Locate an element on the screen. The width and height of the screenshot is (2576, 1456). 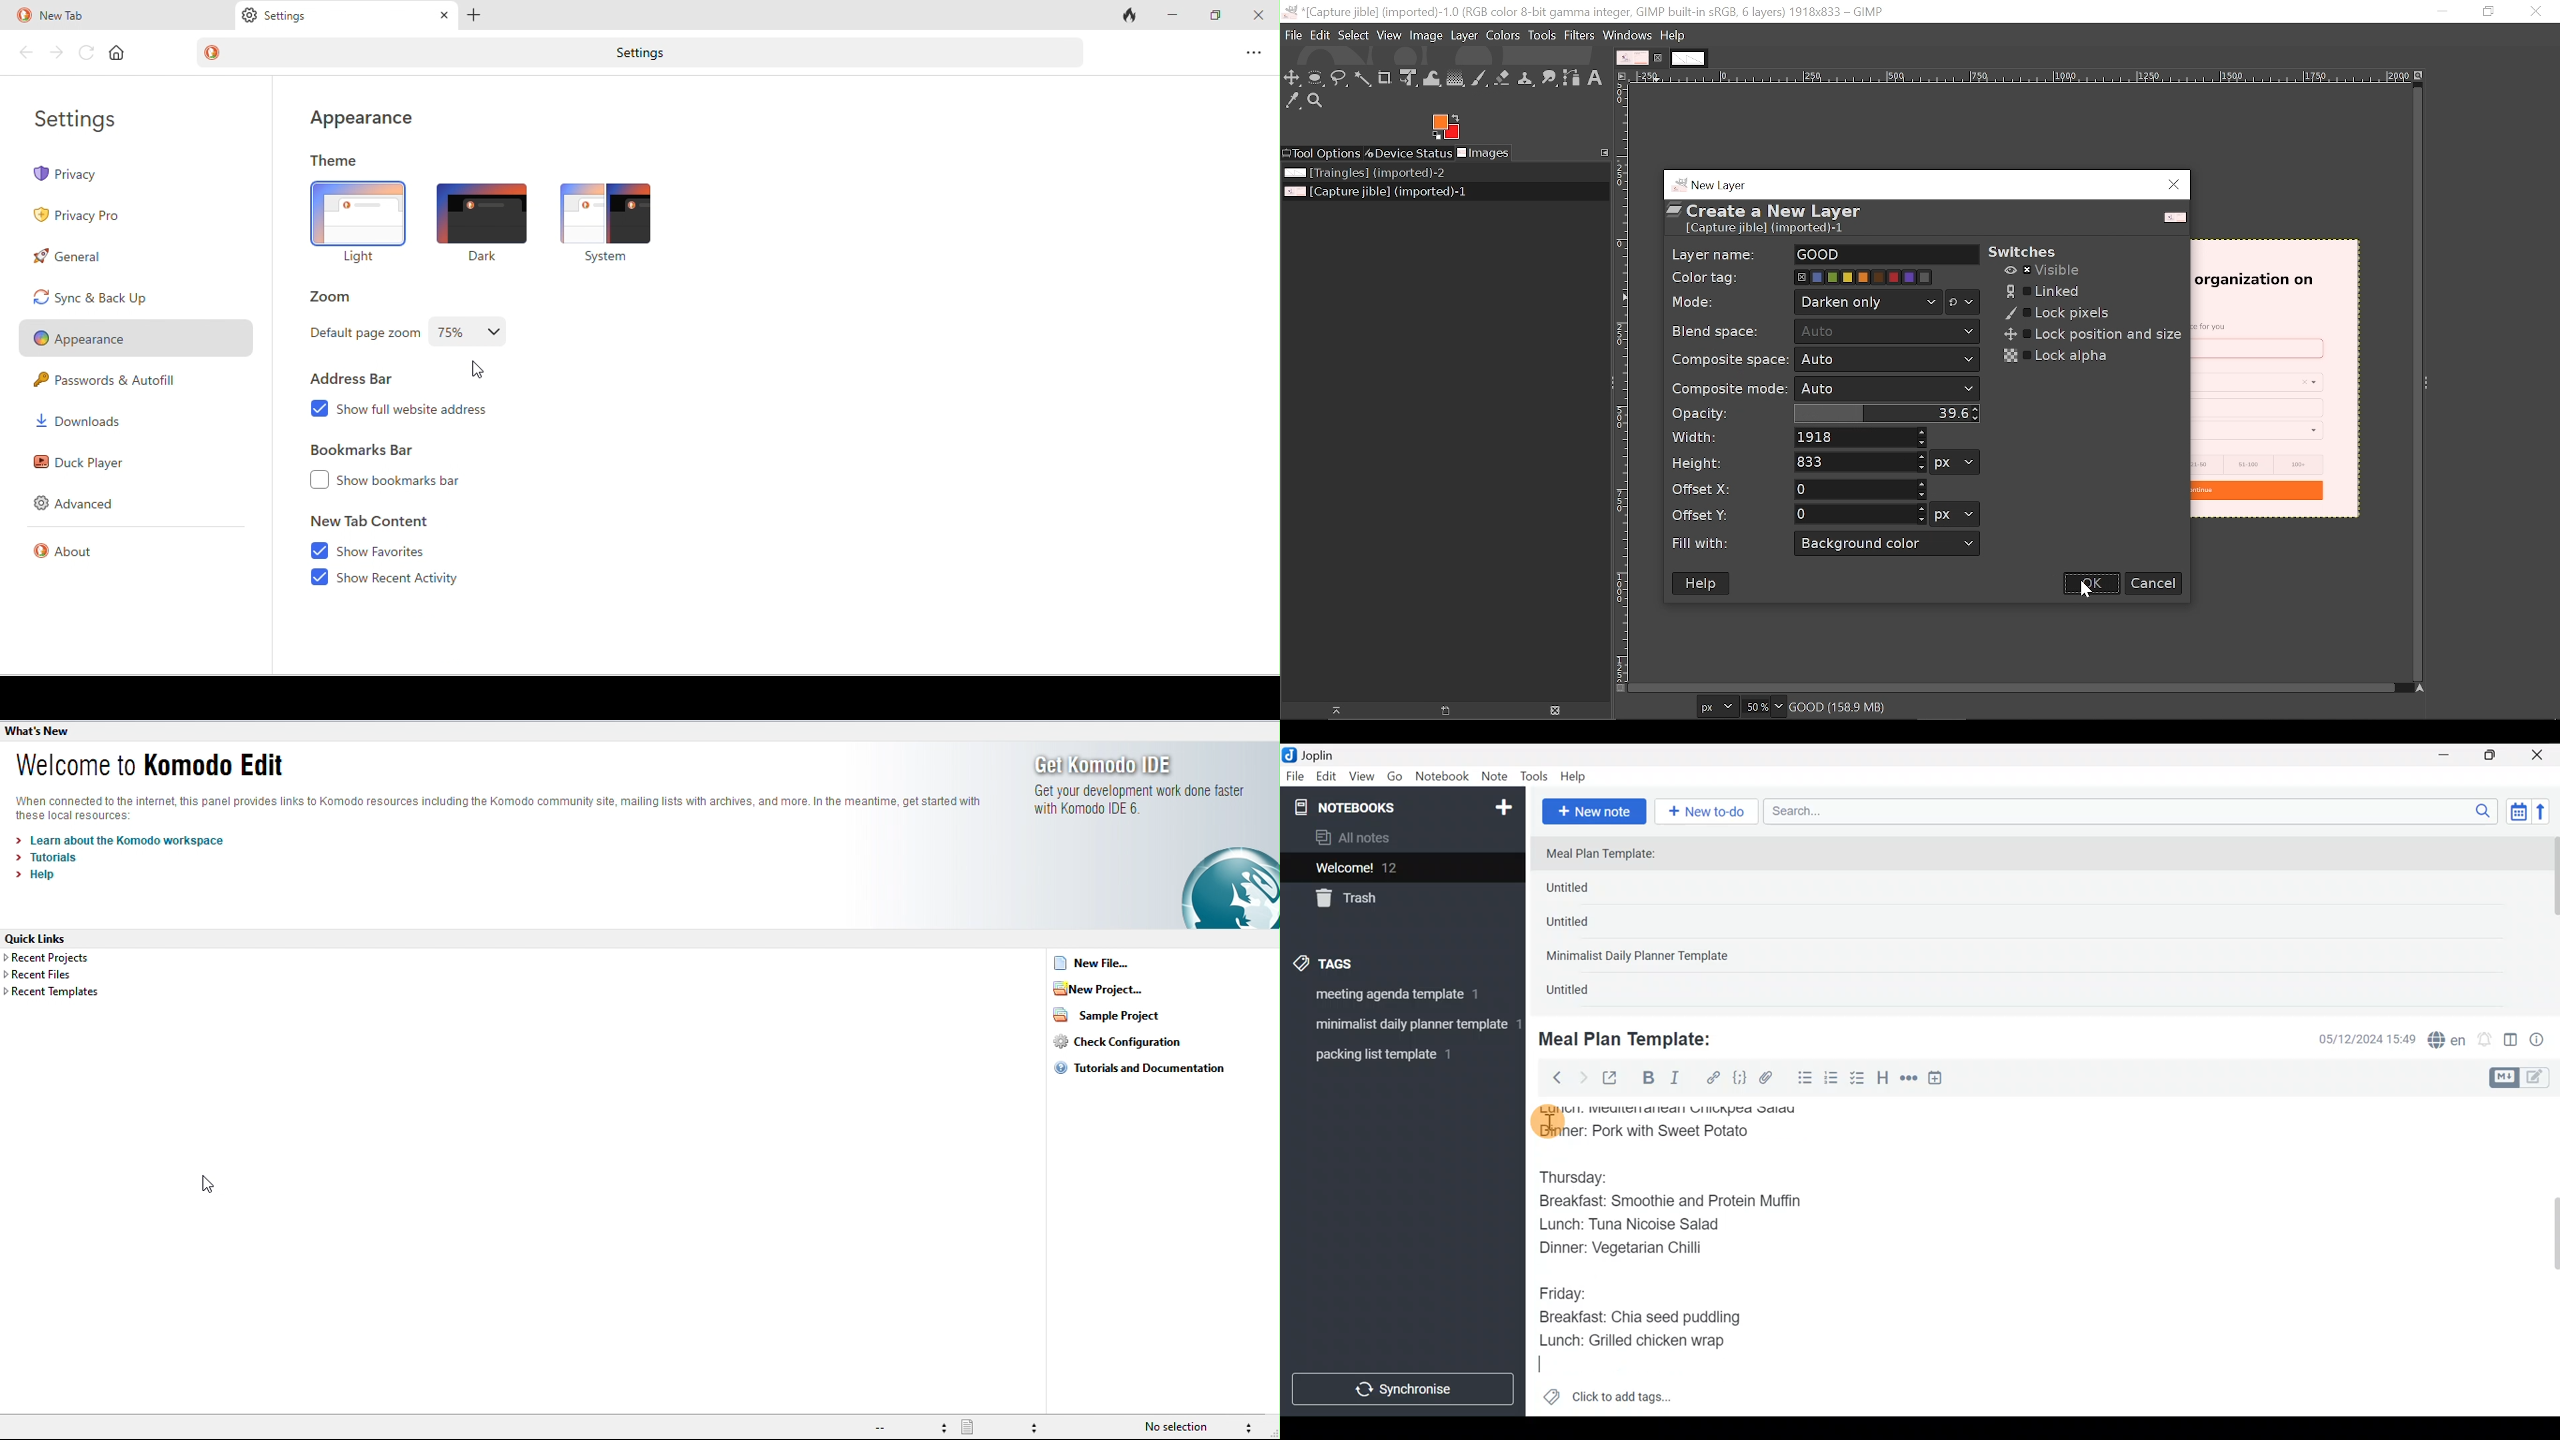
home is located at coordinates (118, 53).